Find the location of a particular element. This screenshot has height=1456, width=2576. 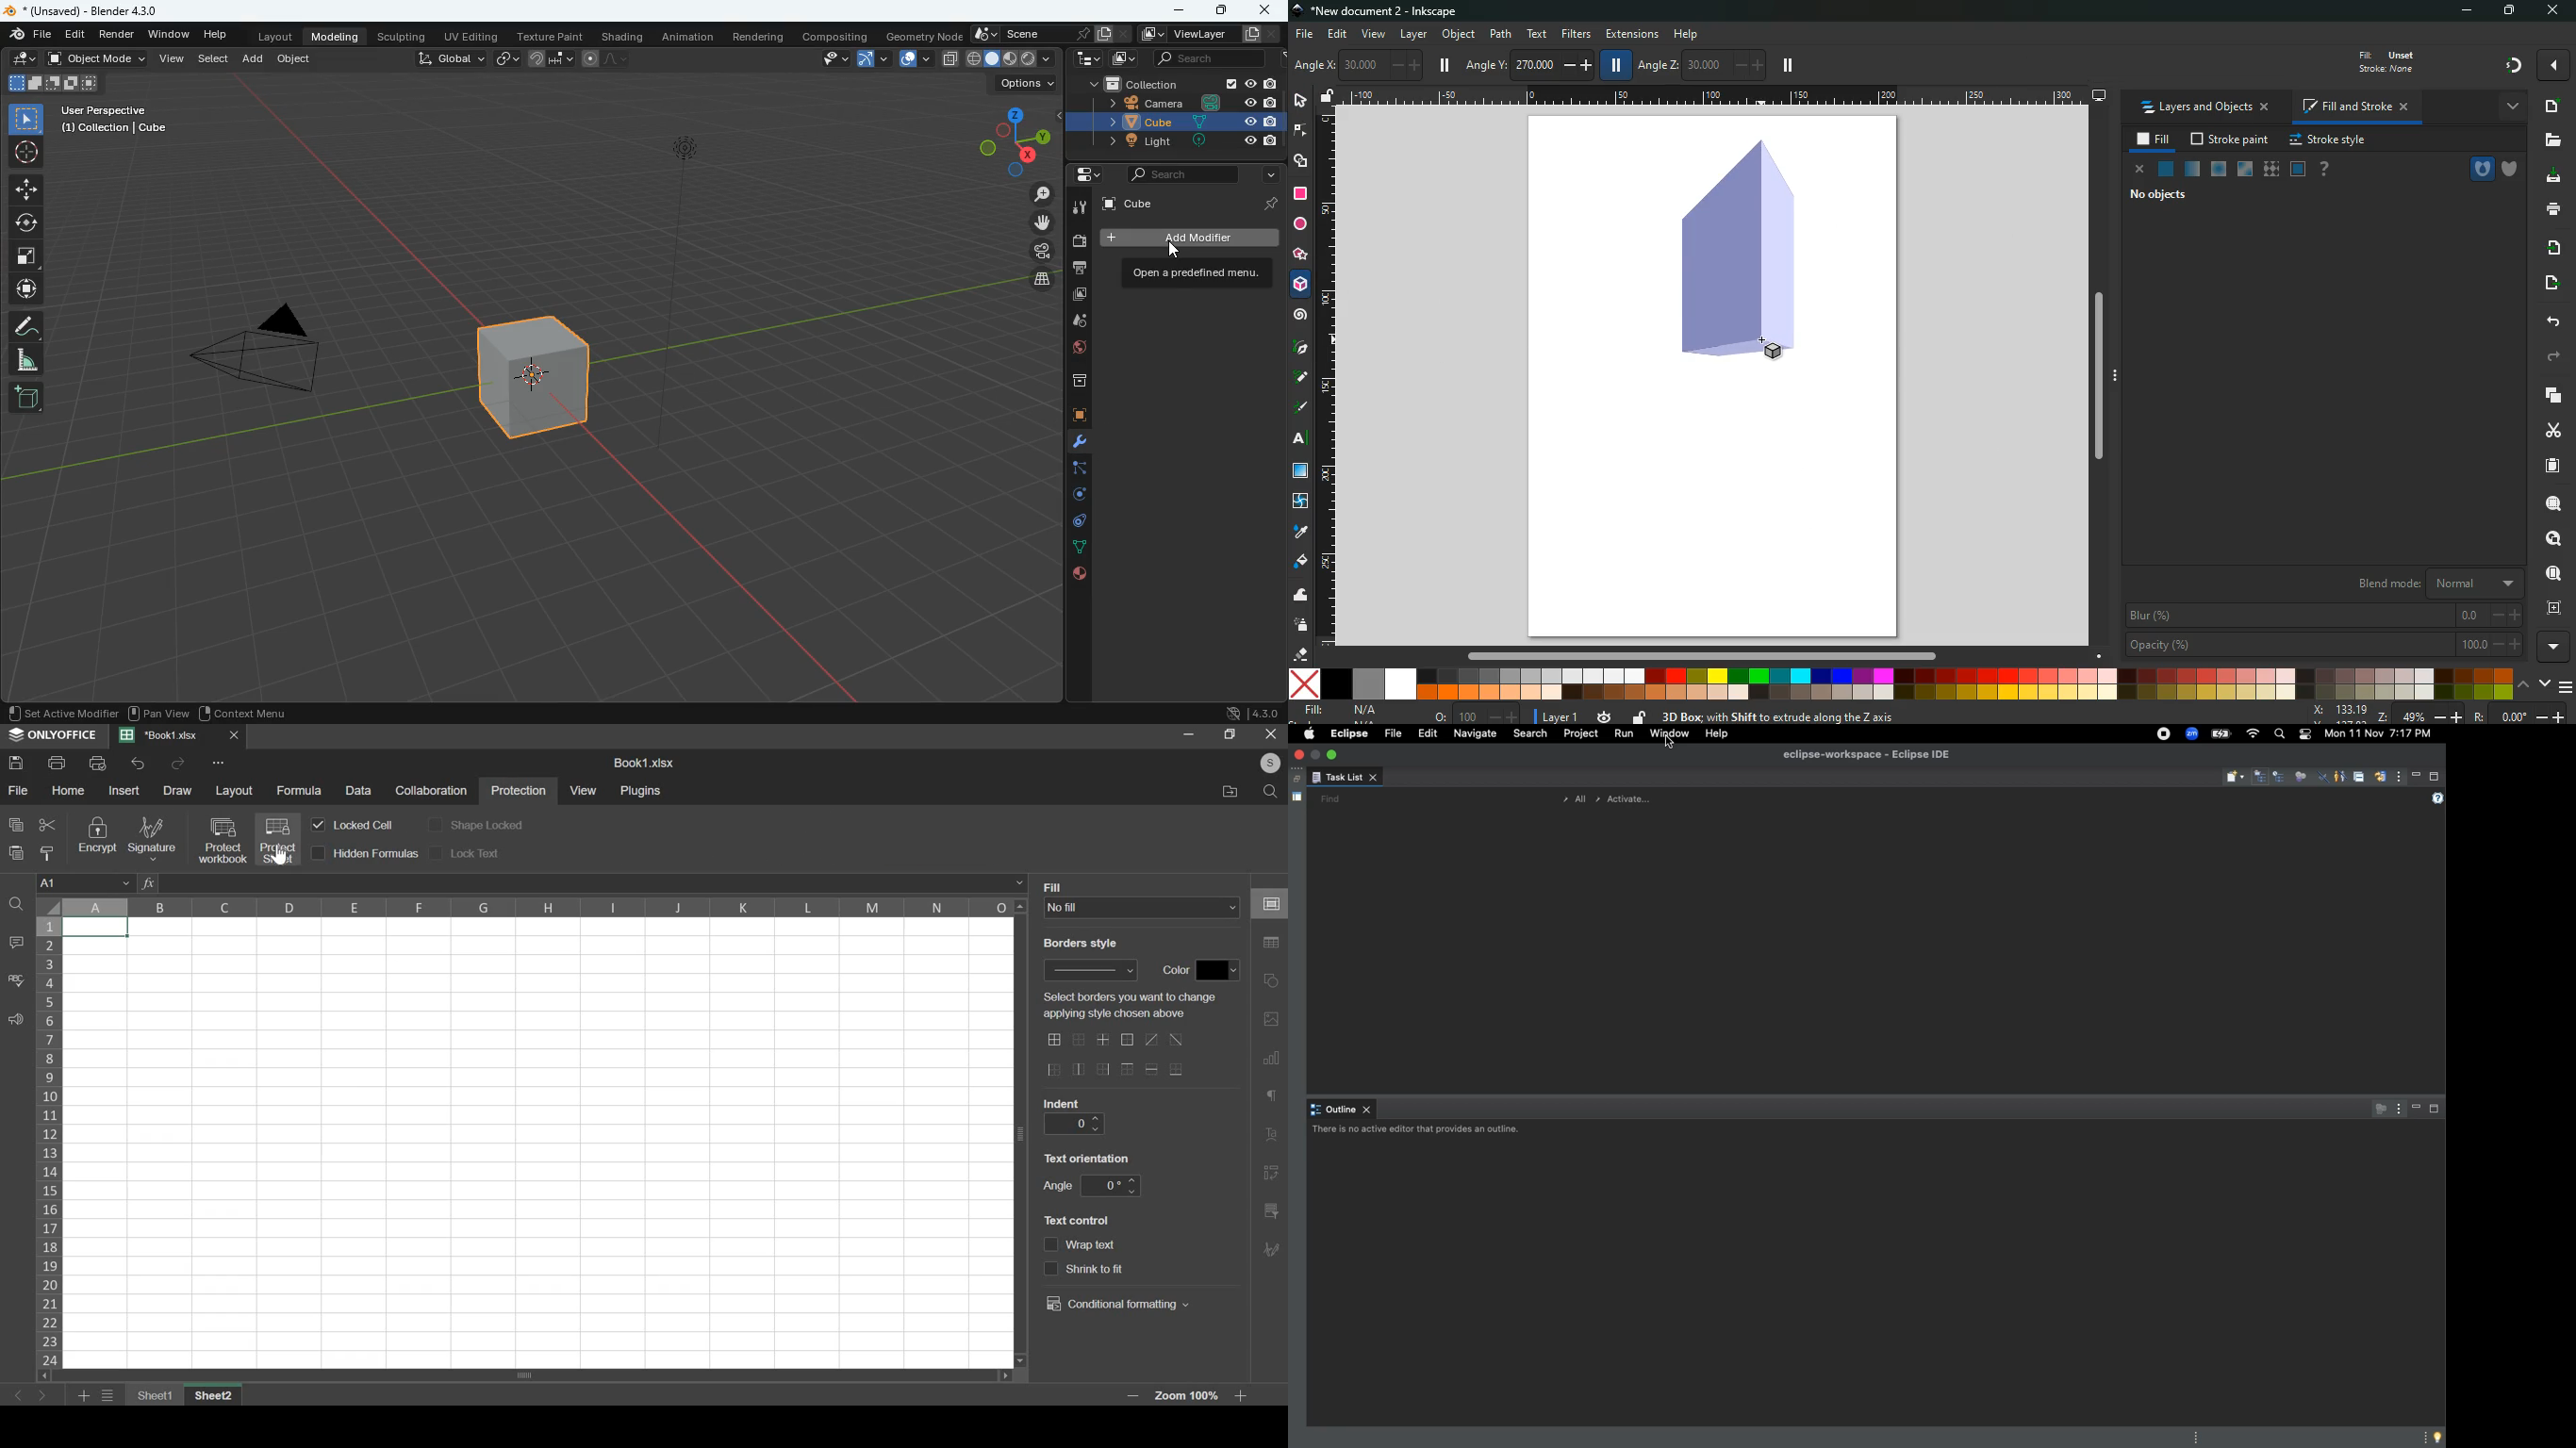

layer 1 is located at coordinates (1561, 714).